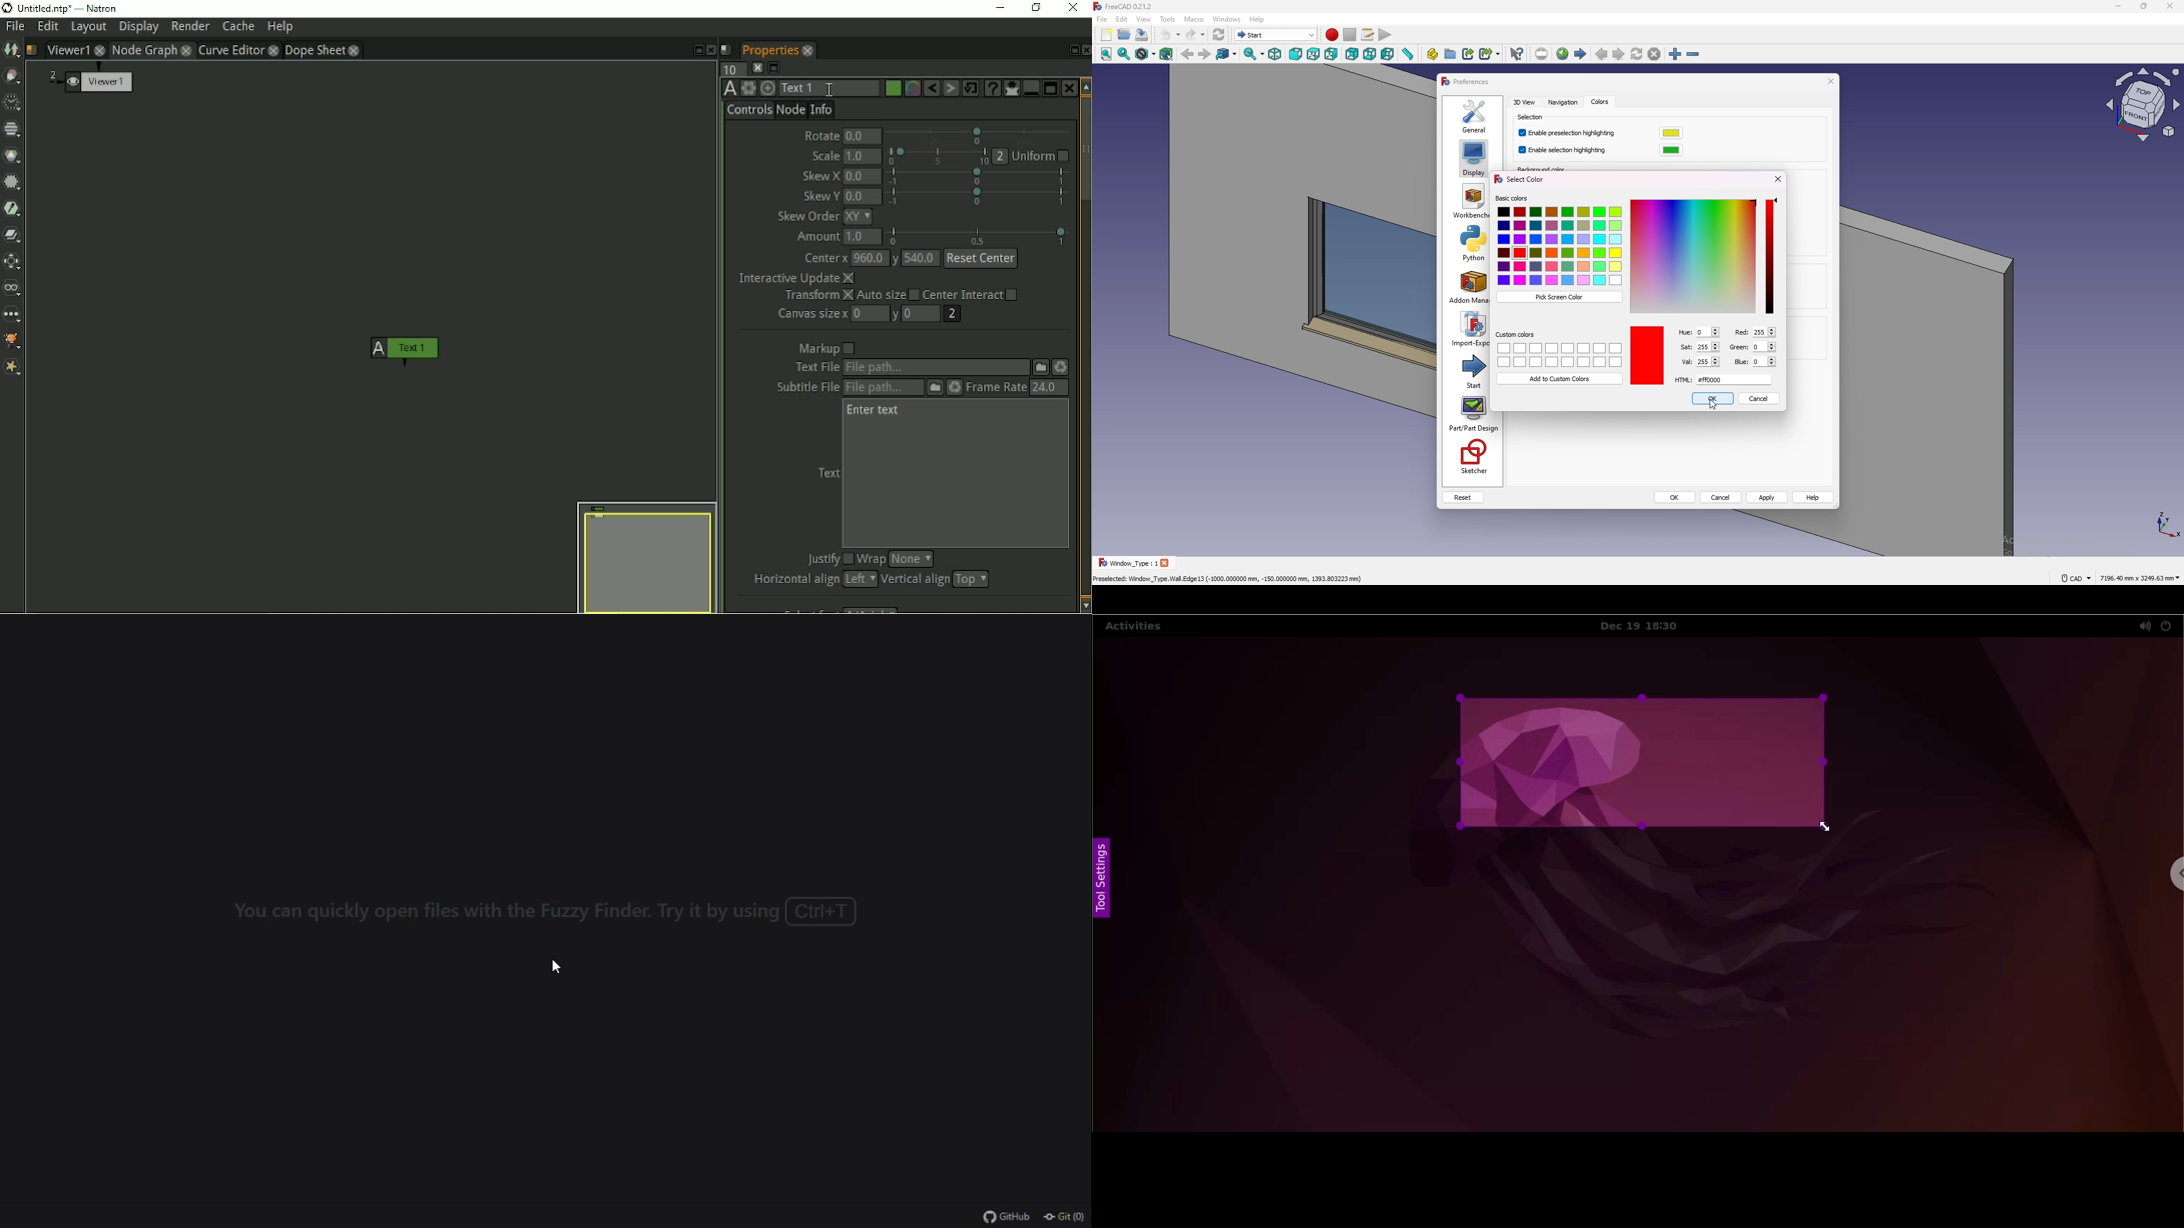 The width and height of the screenshot is (2184, 1232). What do you see at coordinates (871, 258) in the screenshot?
I see `960` at bounding box center [871, 258].